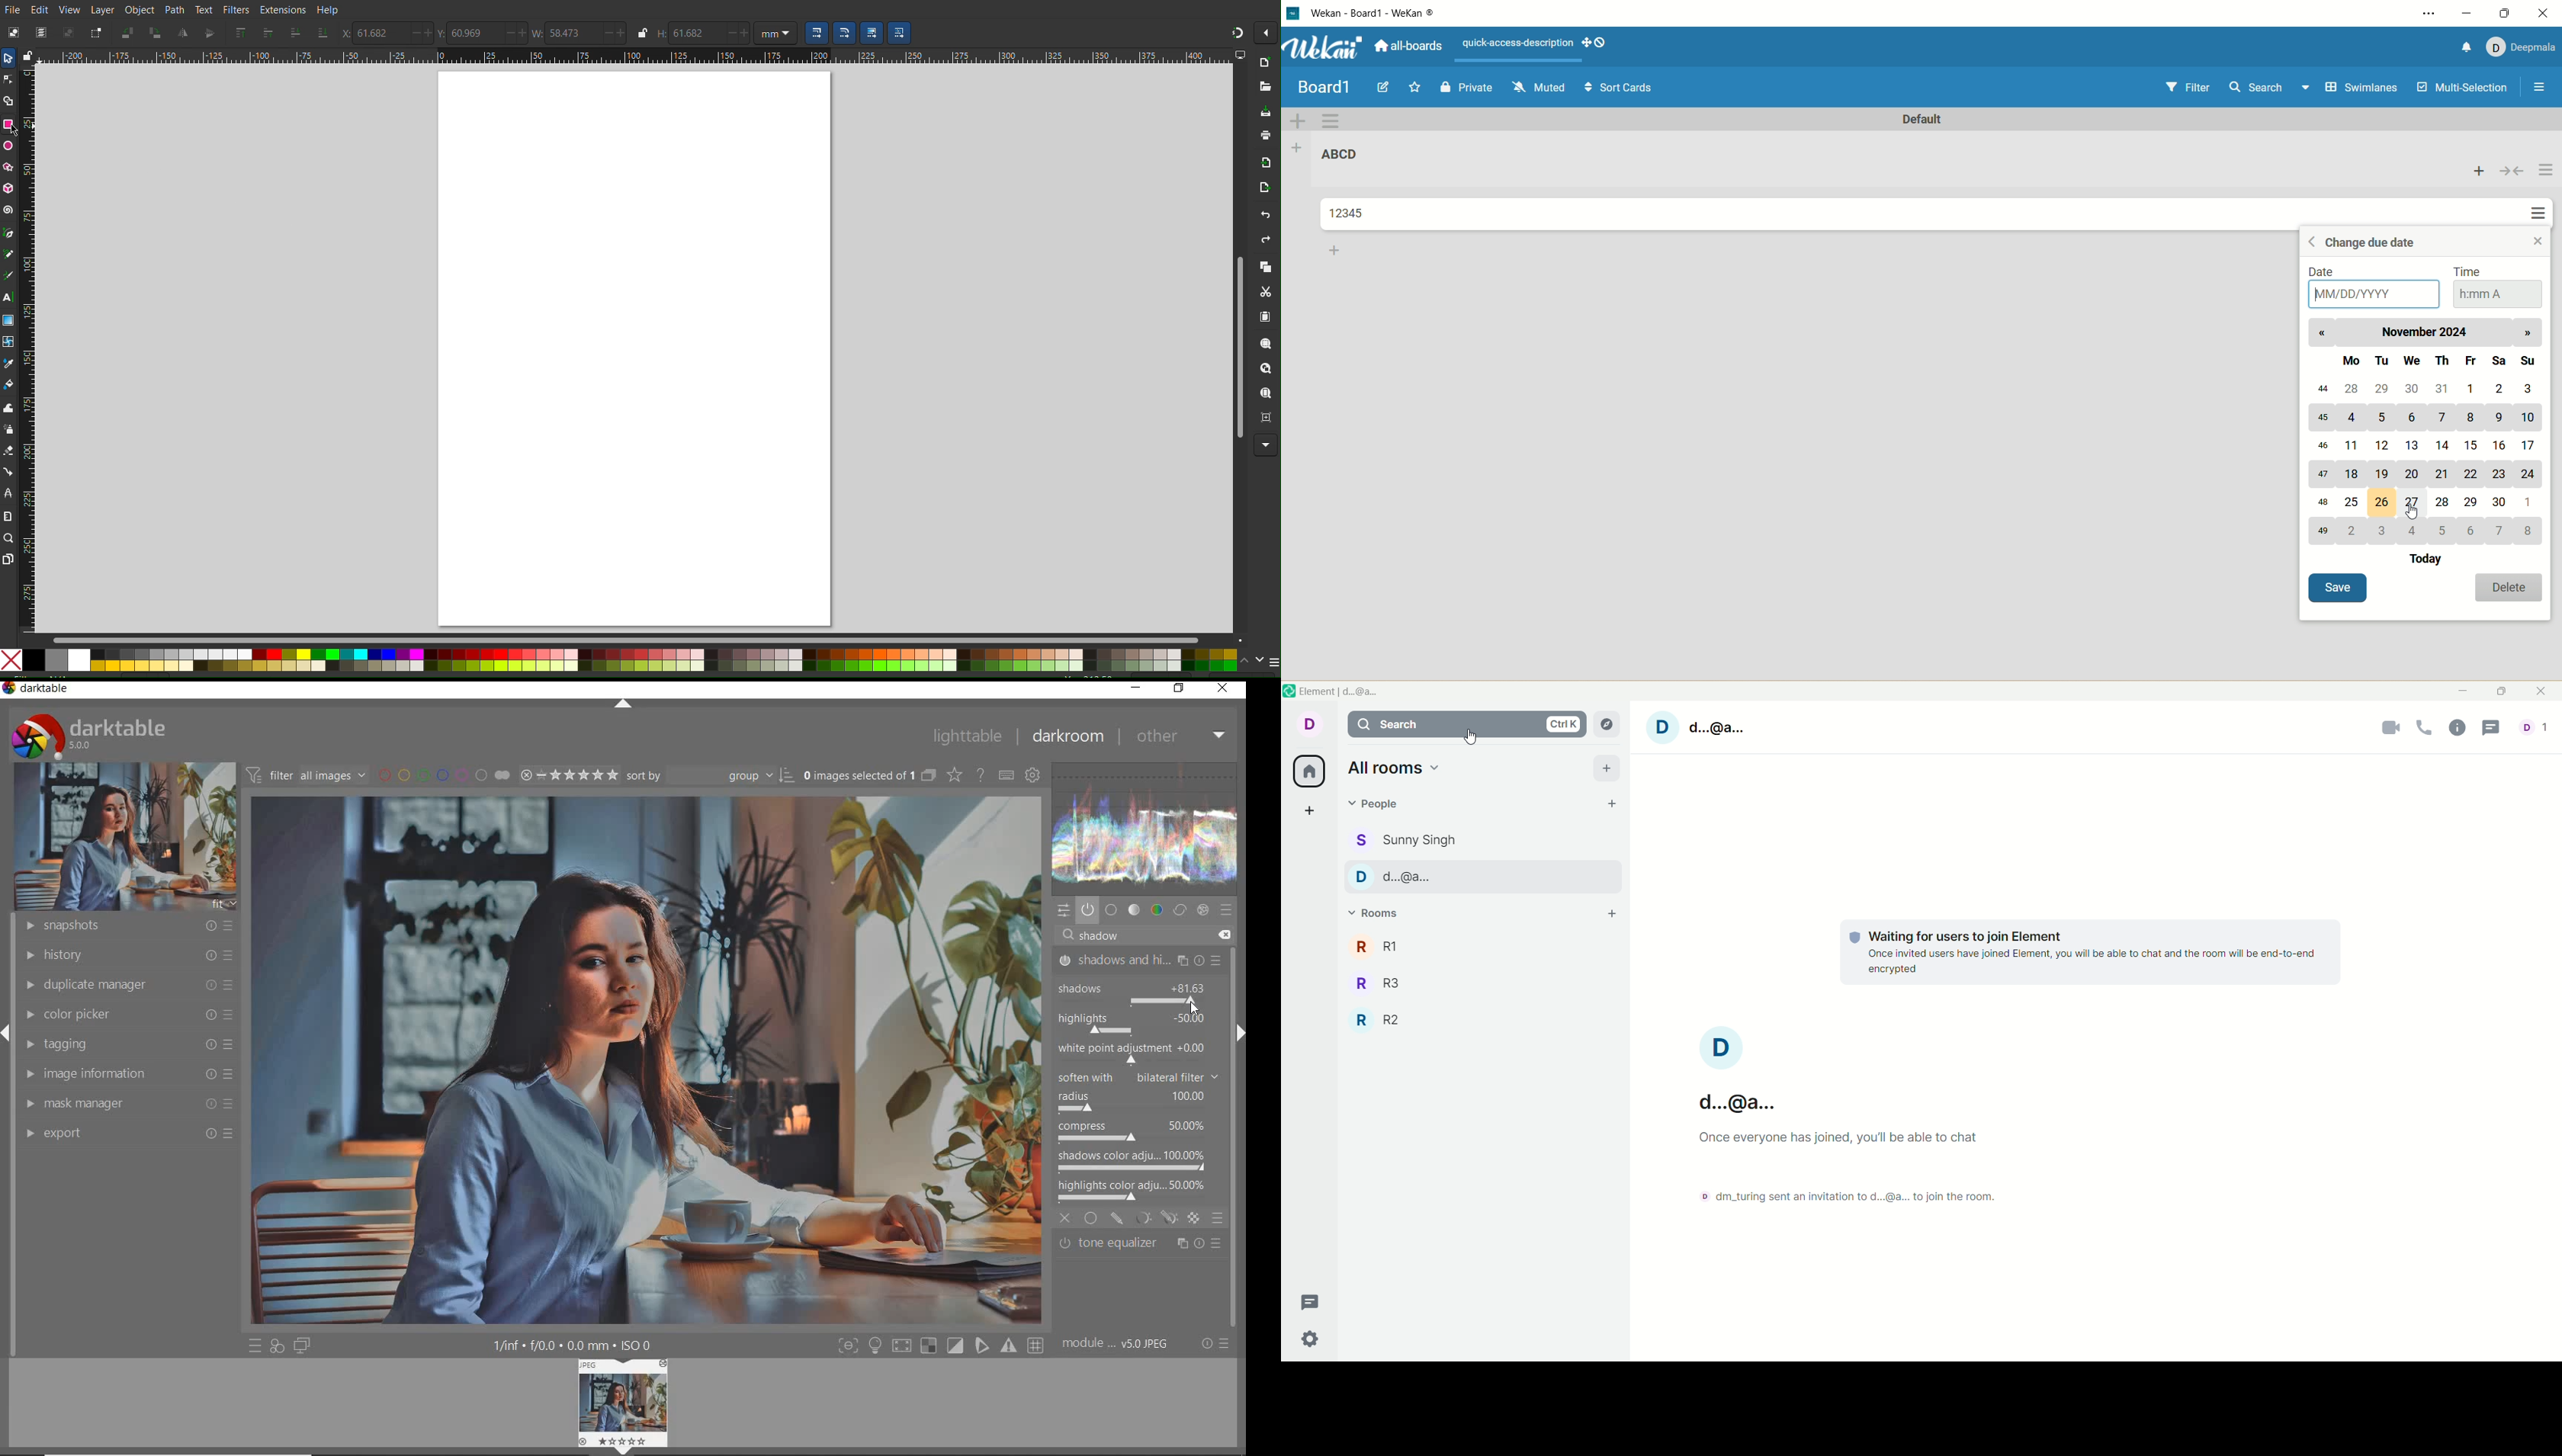  Describe the element at coordinates (1258, 191) in the screenshot. I see `Open Export` at that location.